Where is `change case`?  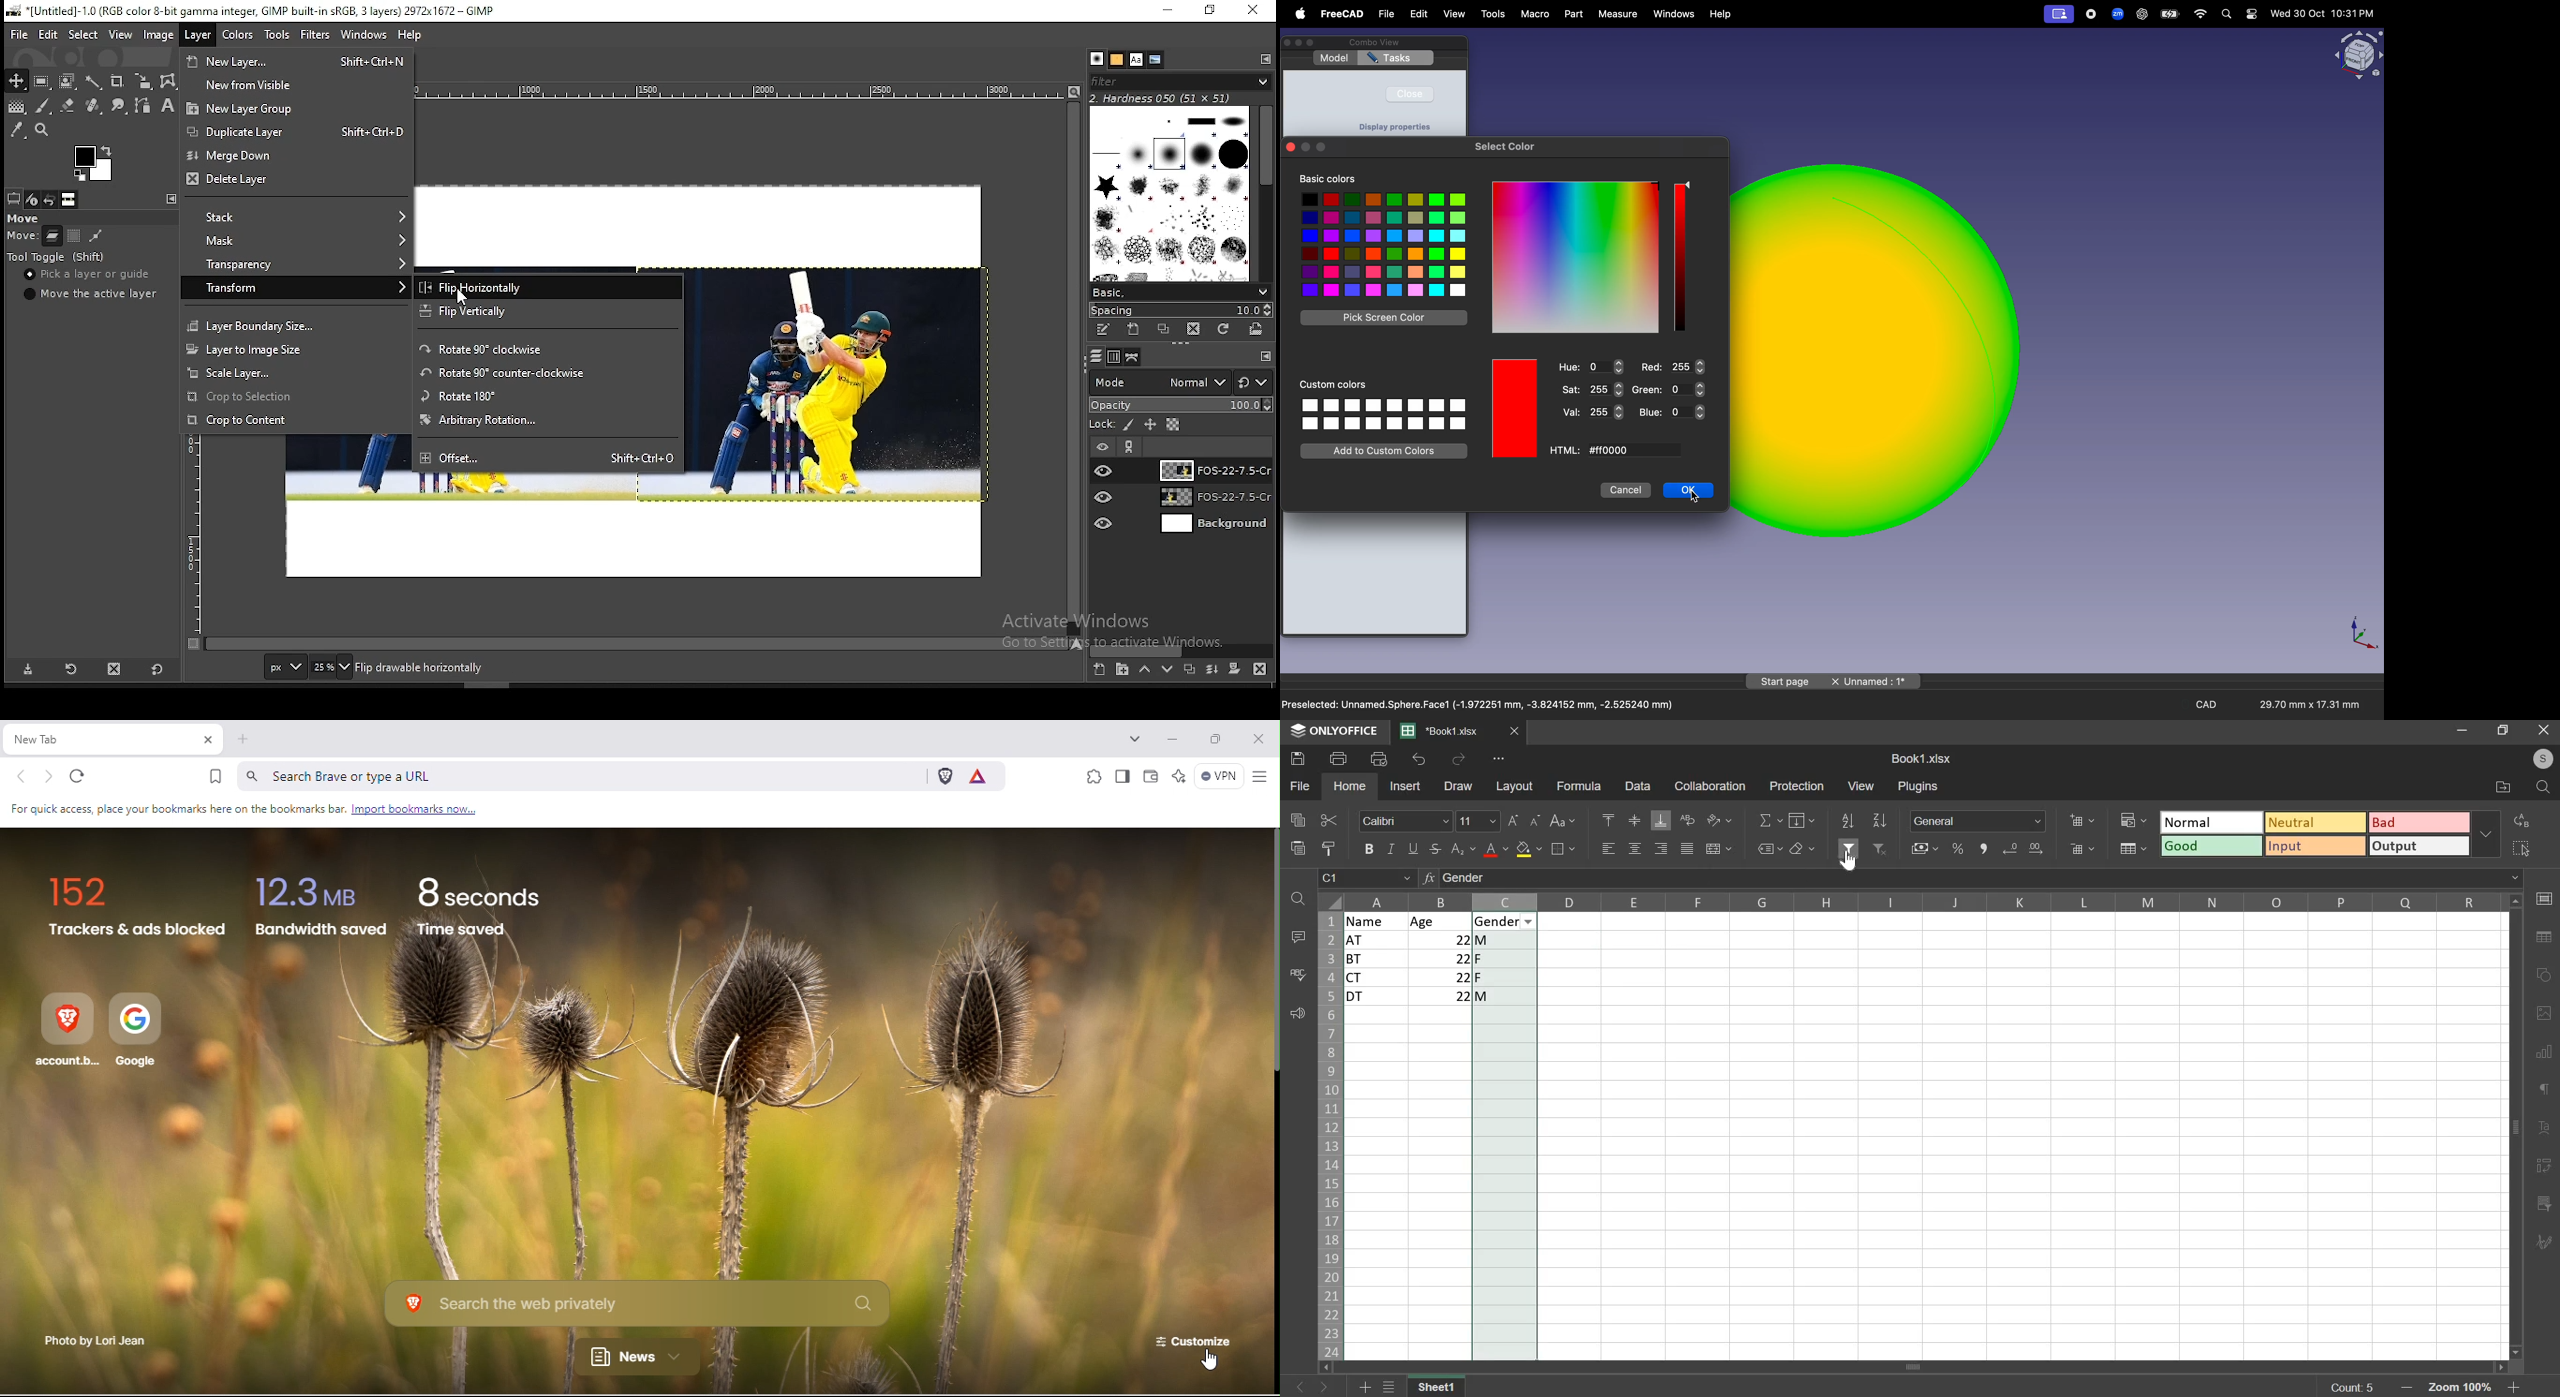 change case is located at coordinates (1565, 820).